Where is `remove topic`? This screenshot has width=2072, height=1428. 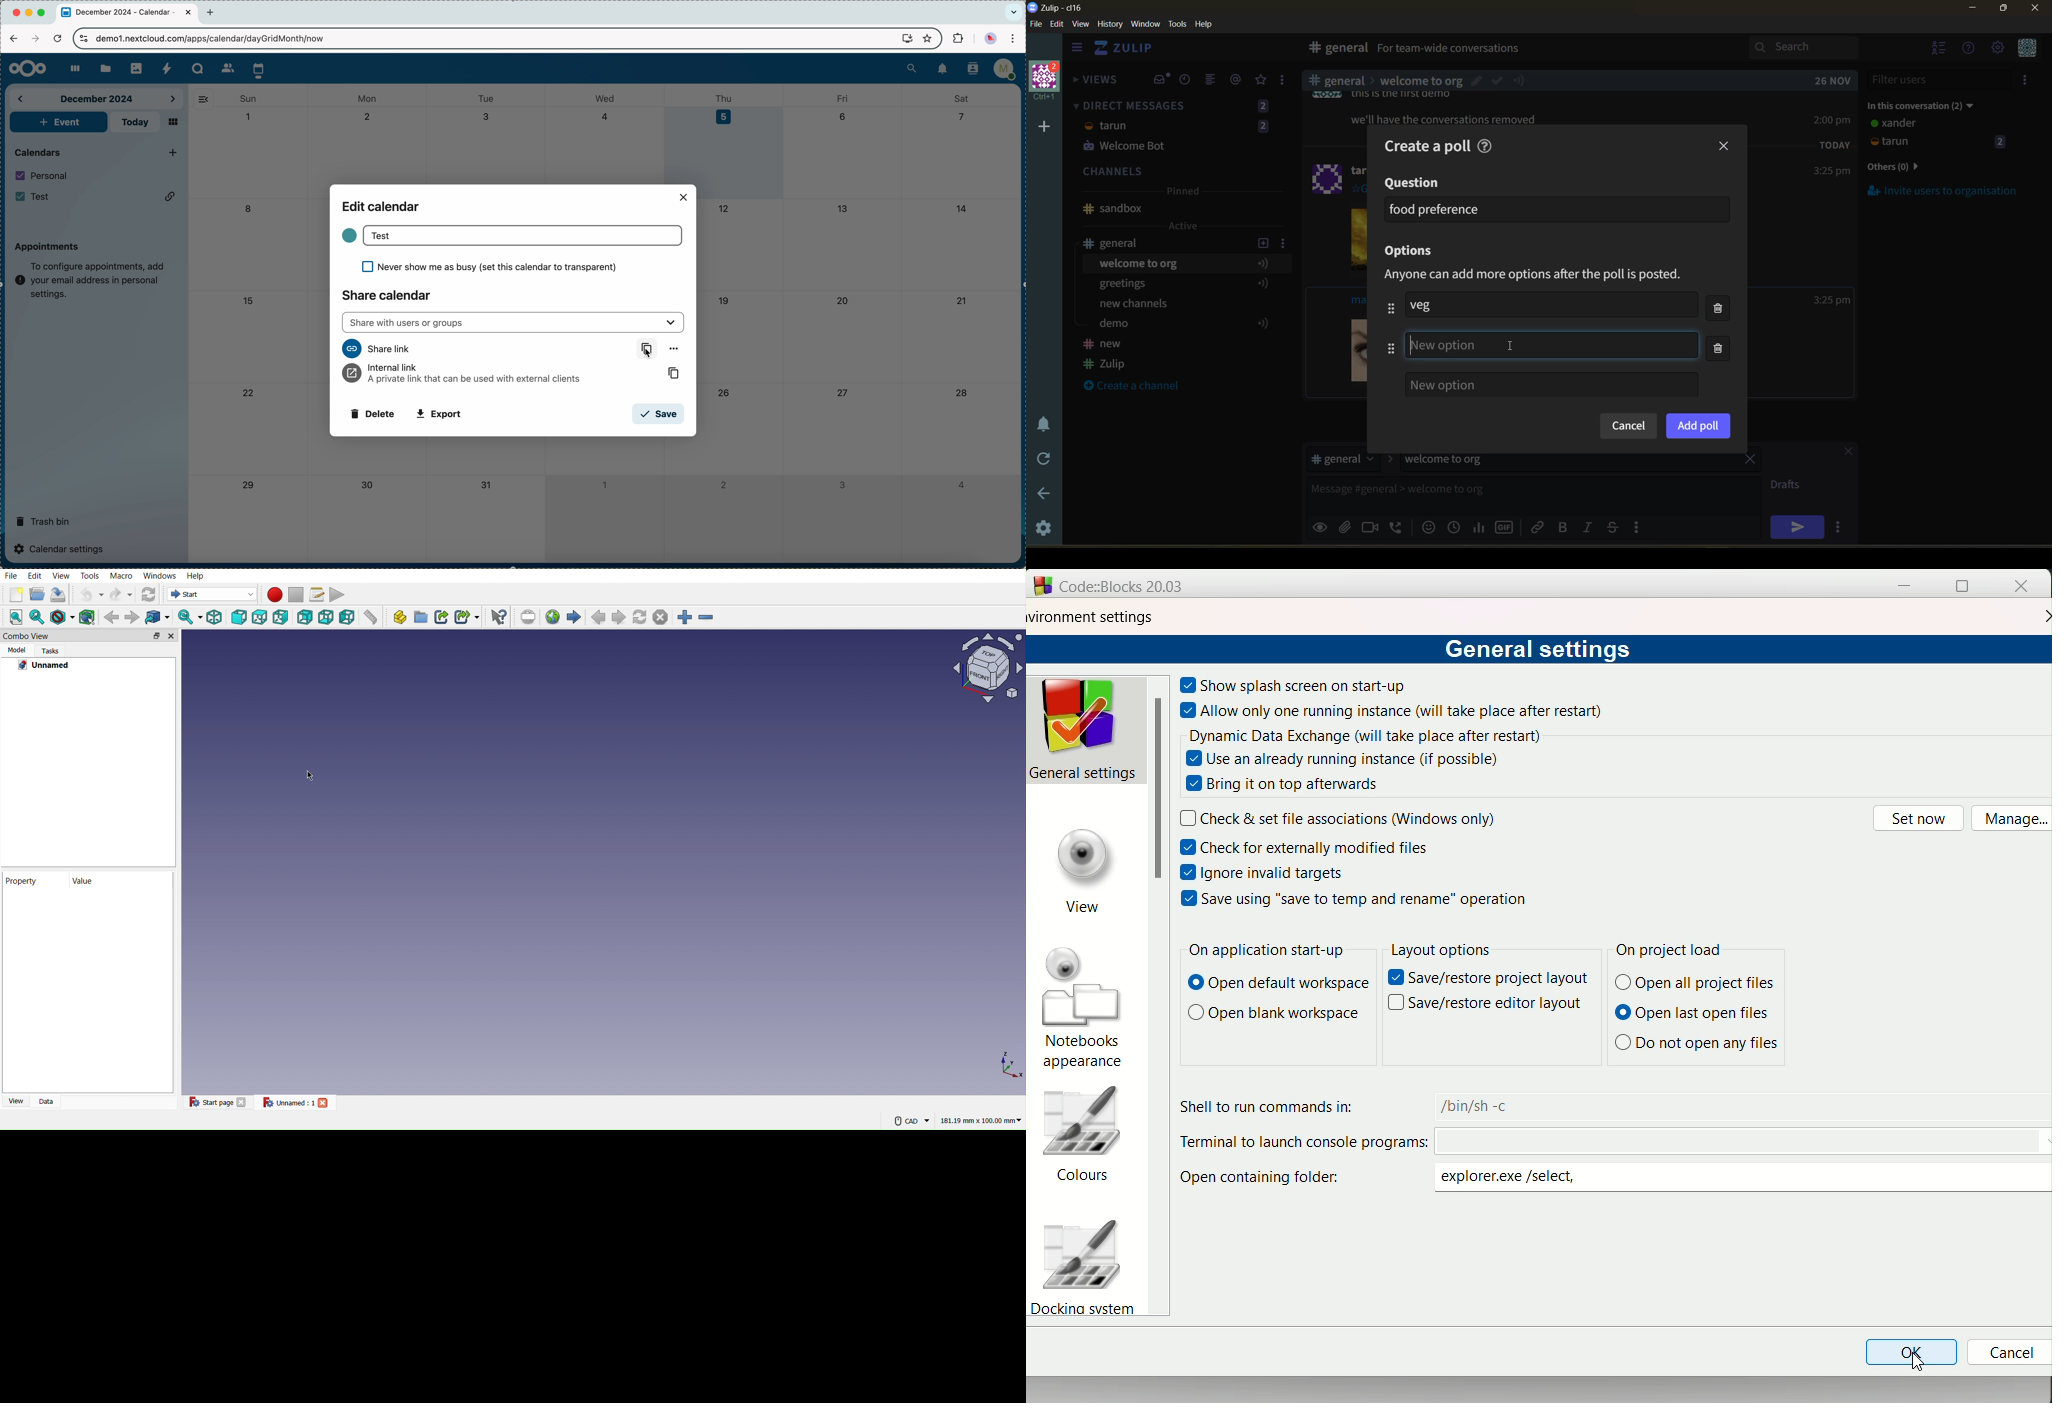
remove topic is located at coordinates (1750, 461).